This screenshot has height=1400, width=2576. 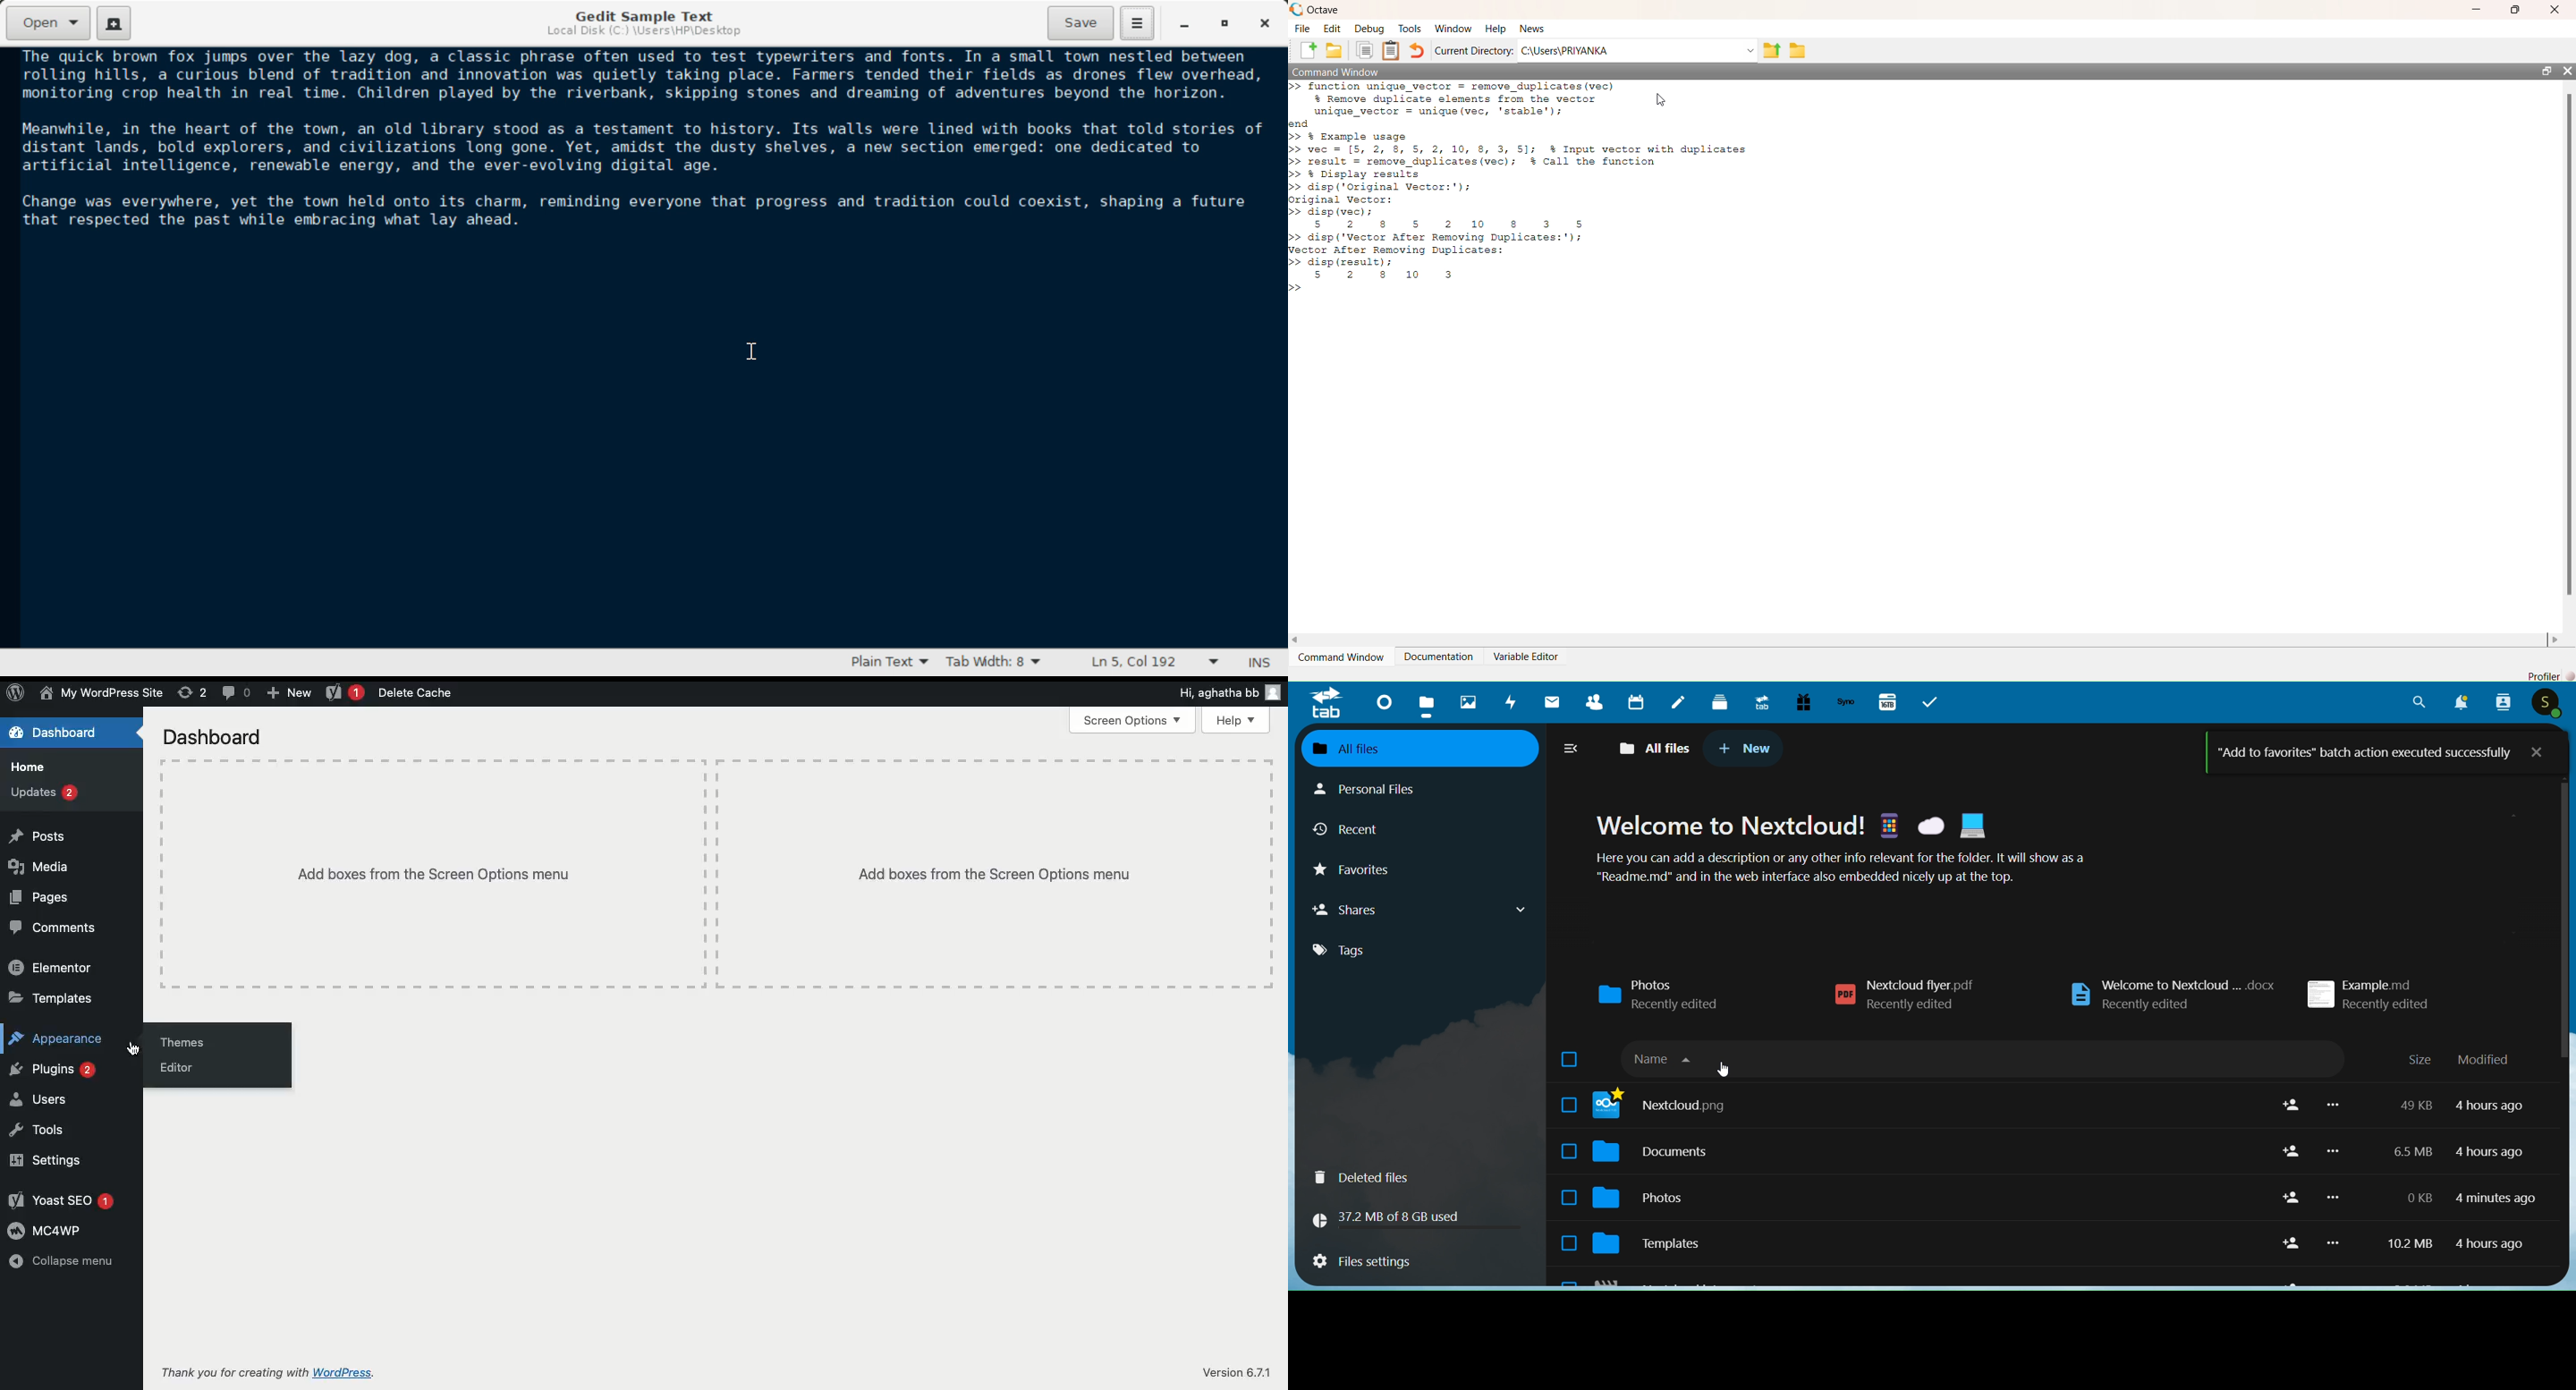 I want to click on Appearance, so click(x=59, y=1040).